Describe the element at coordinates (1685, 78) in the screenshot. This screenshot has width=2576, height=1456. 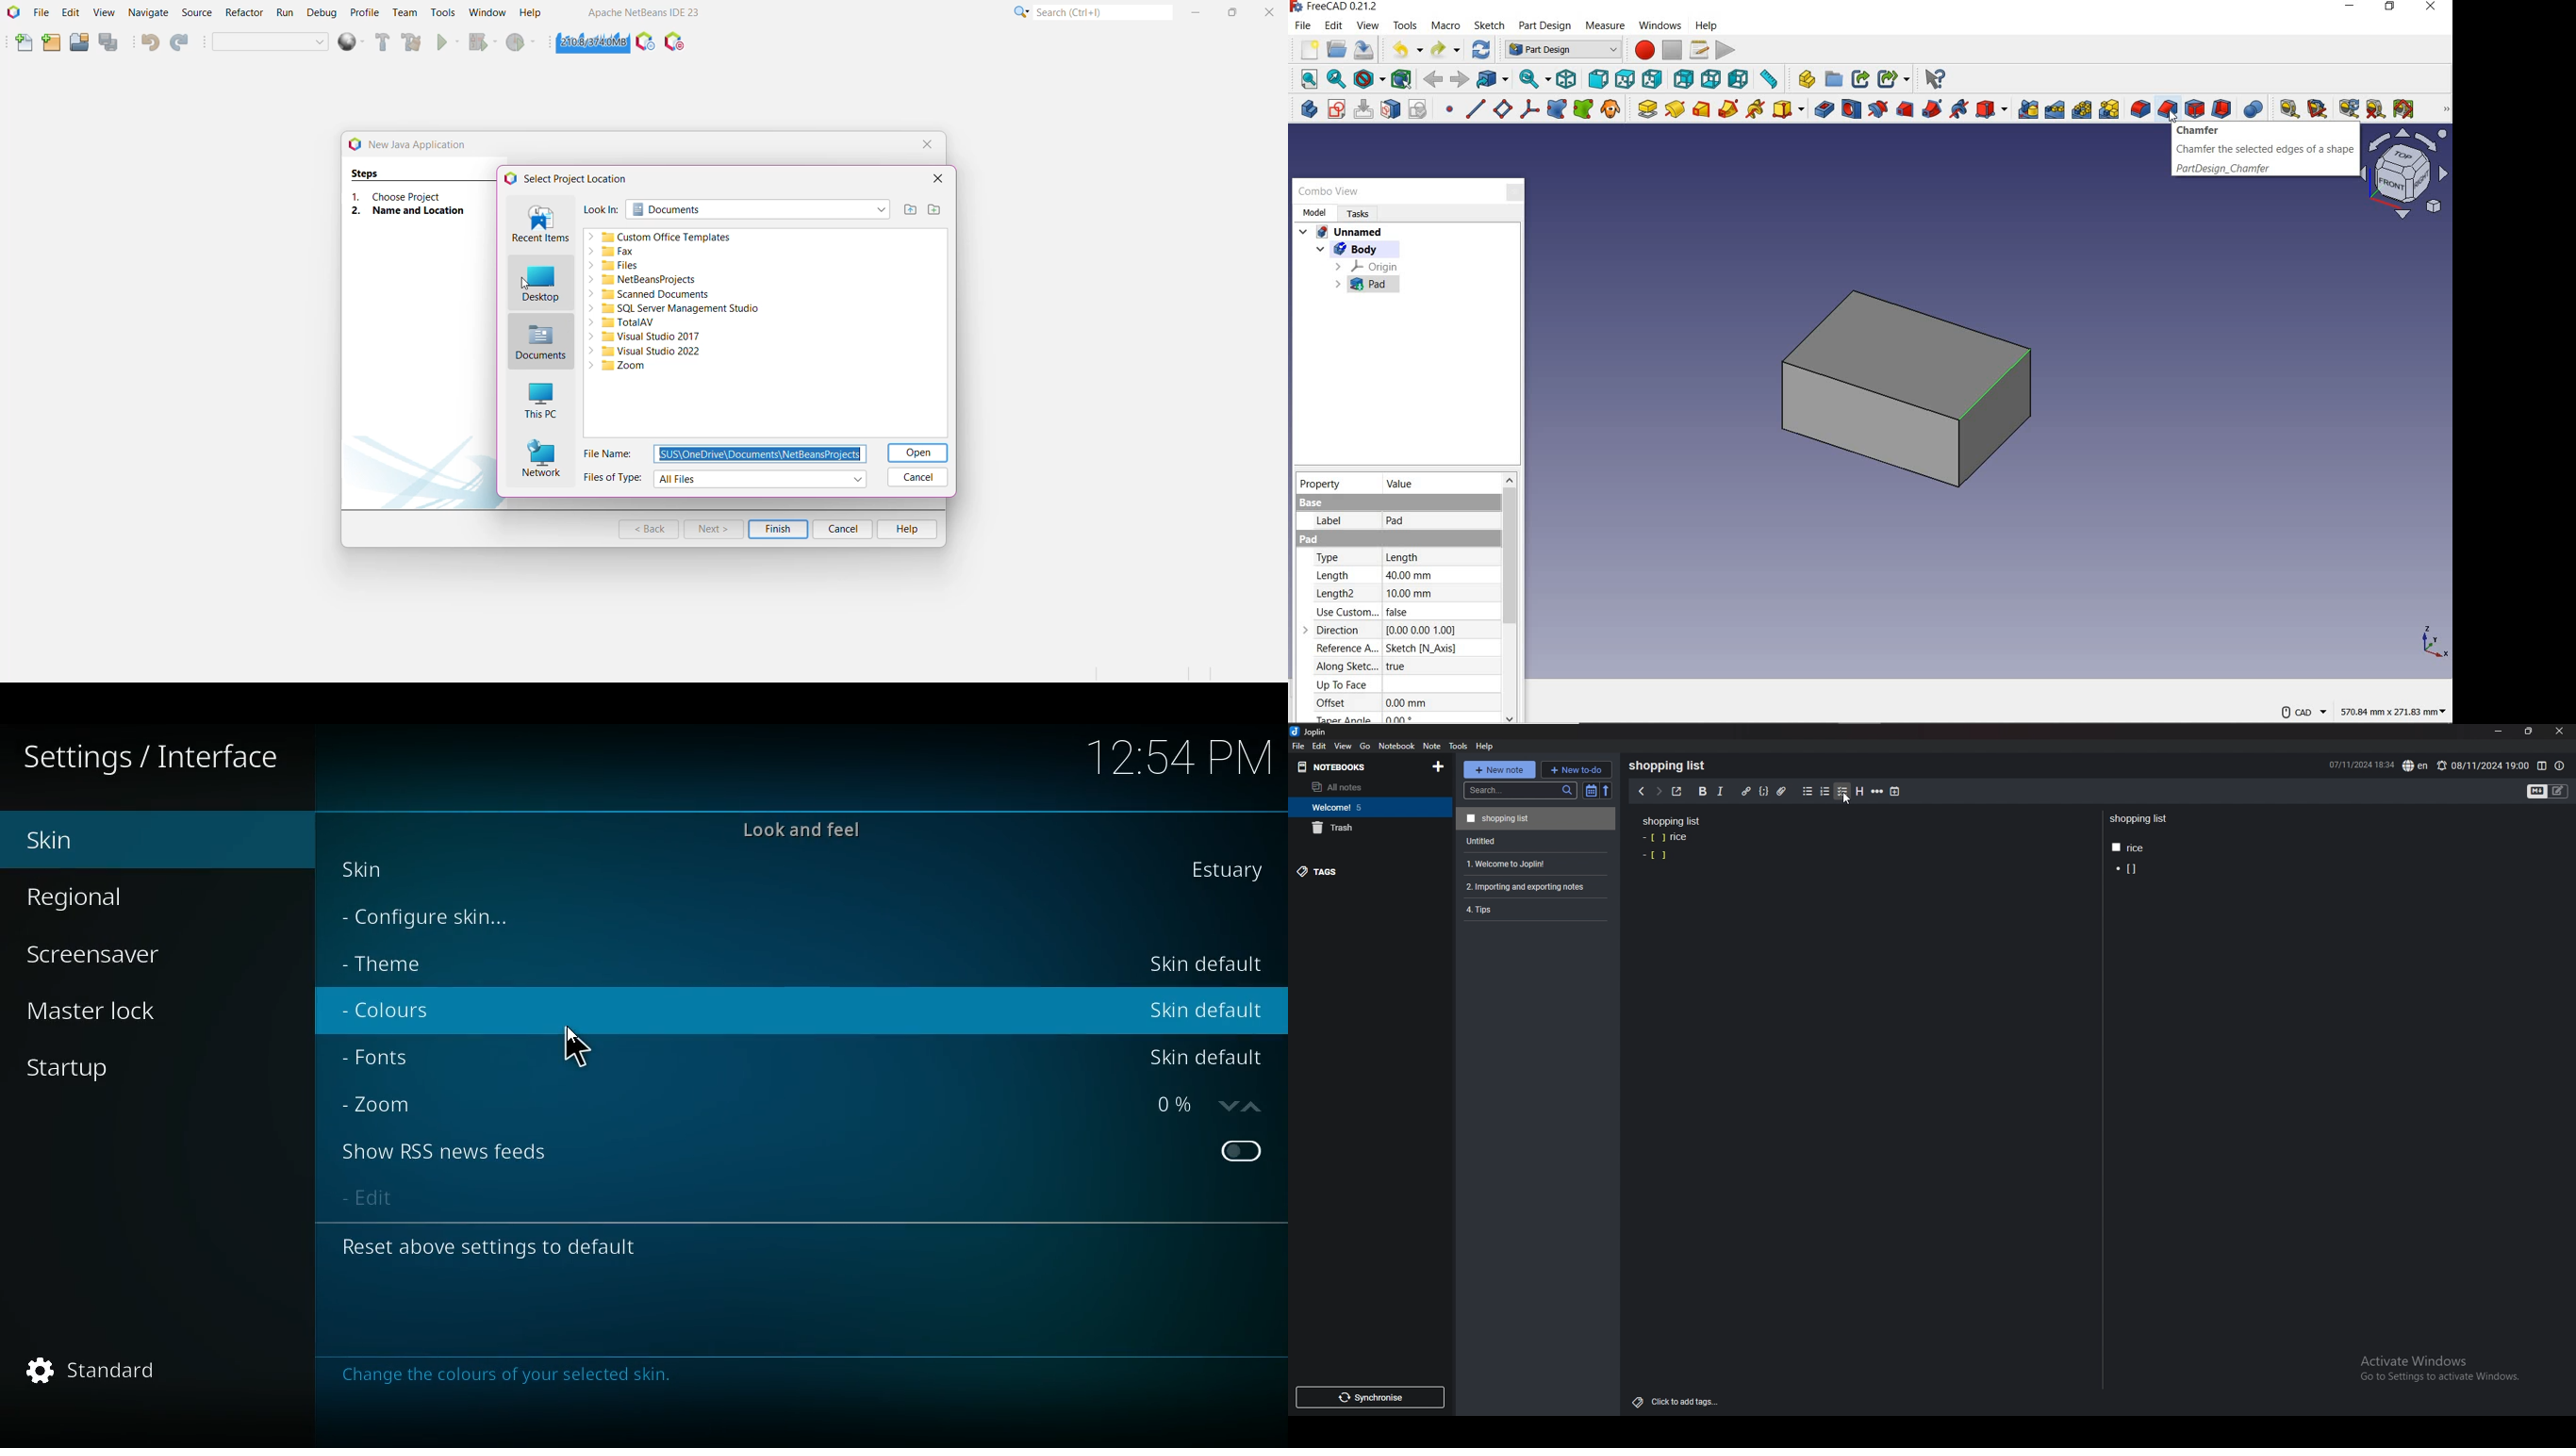
I see `rear` at that location.